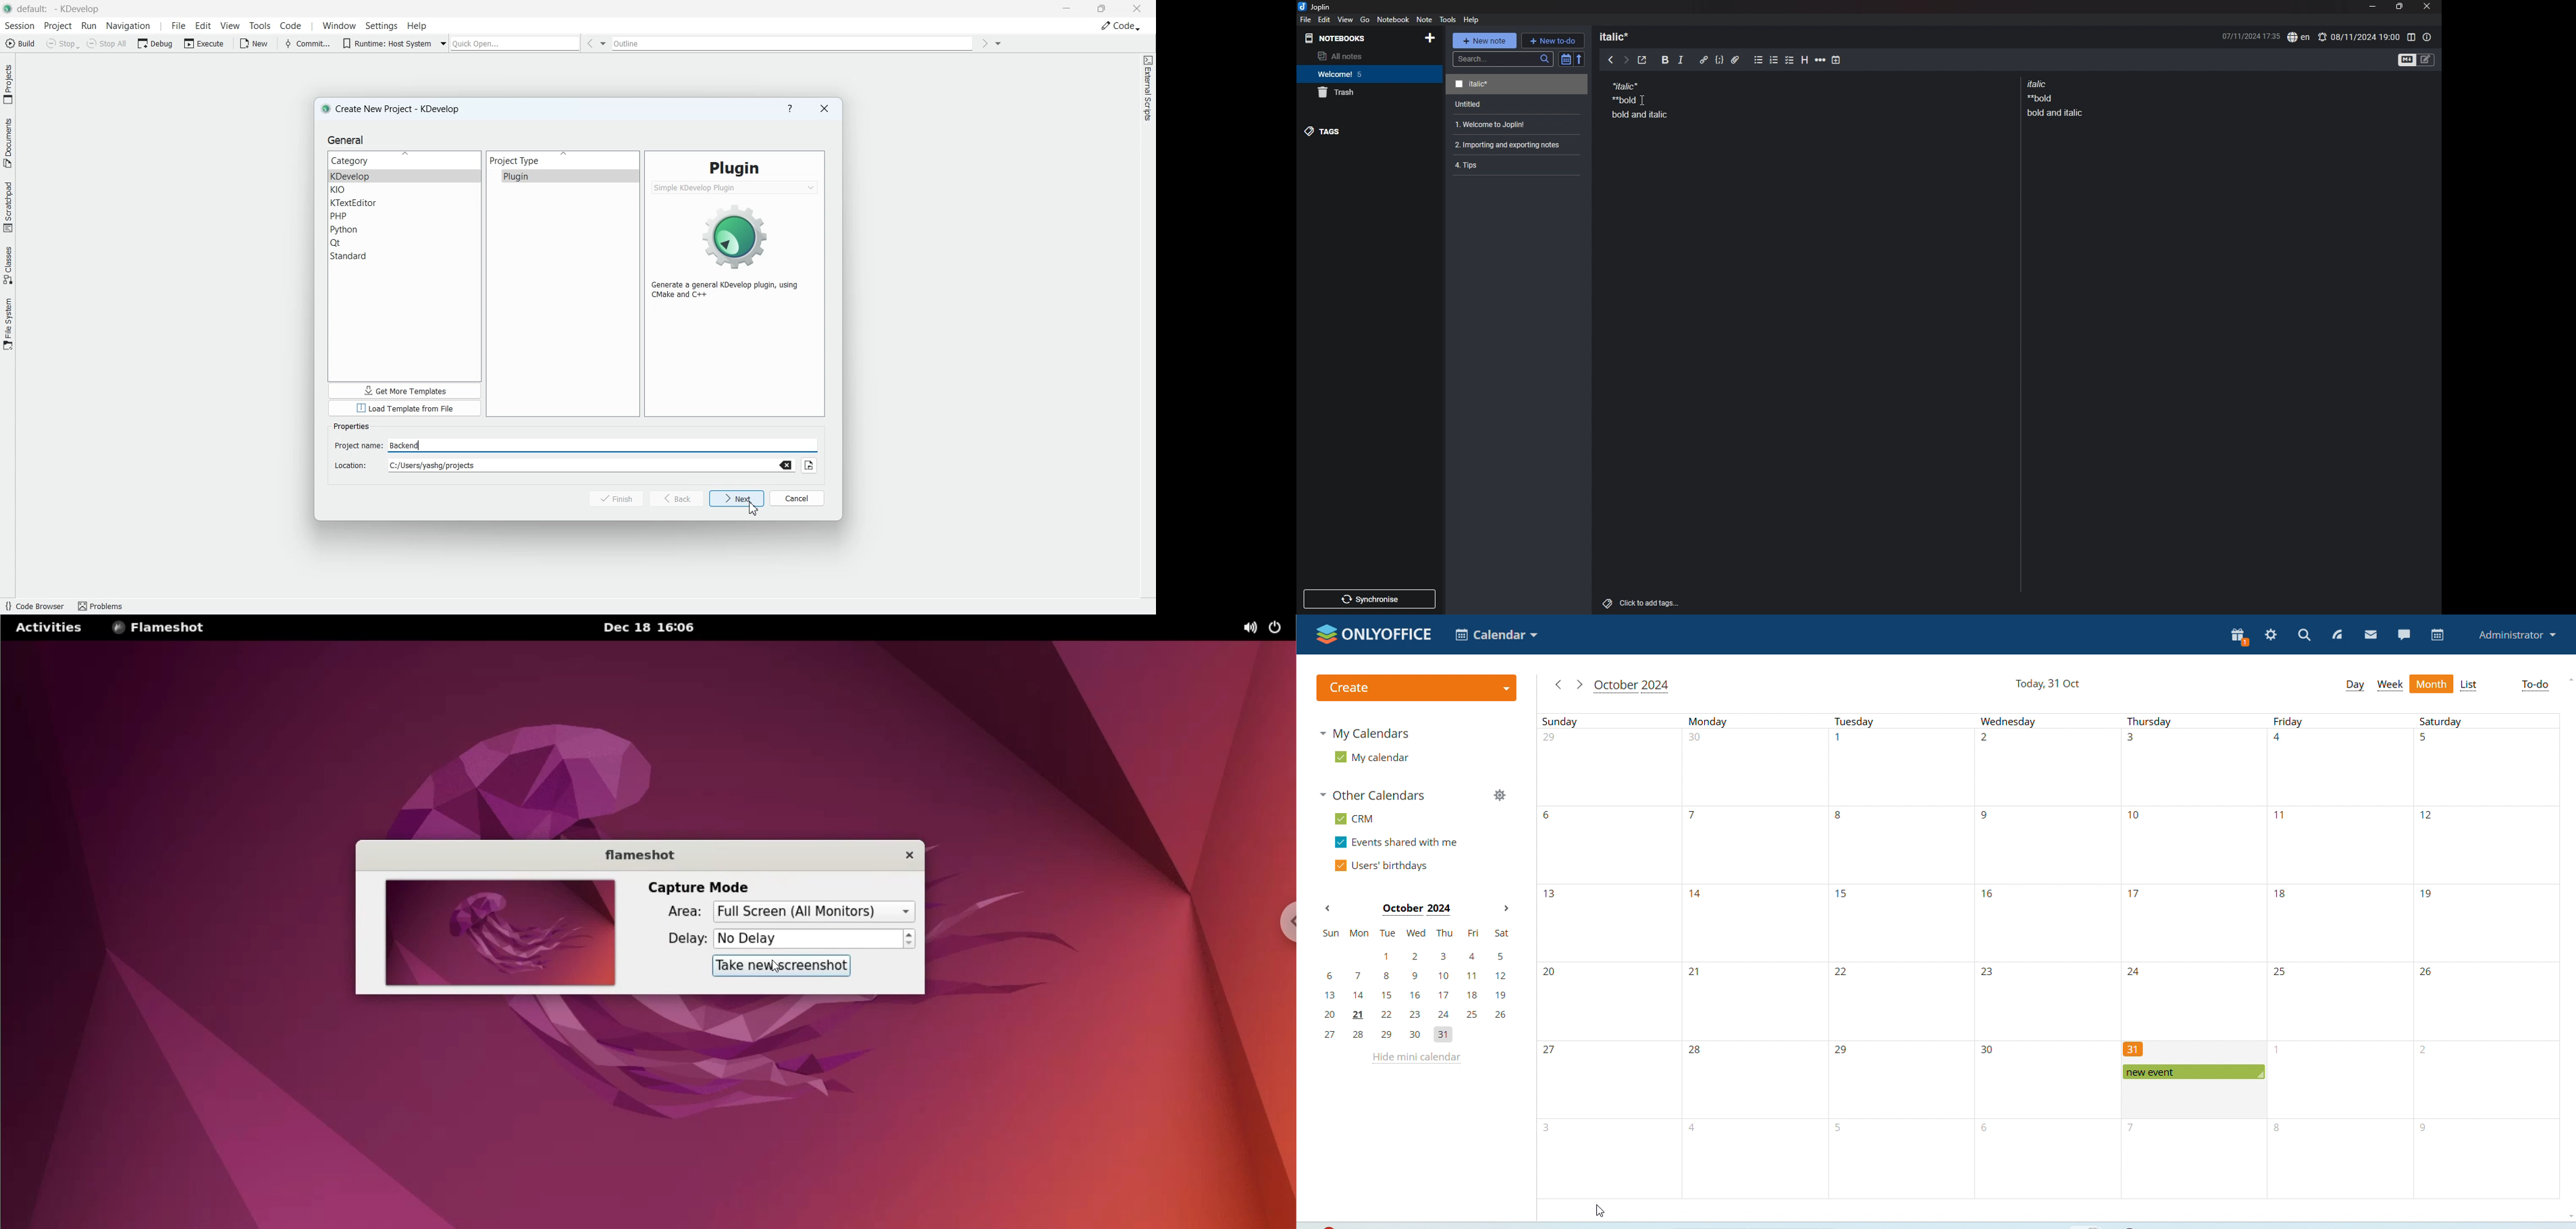  I want to click on tools, so click(1448, 19).